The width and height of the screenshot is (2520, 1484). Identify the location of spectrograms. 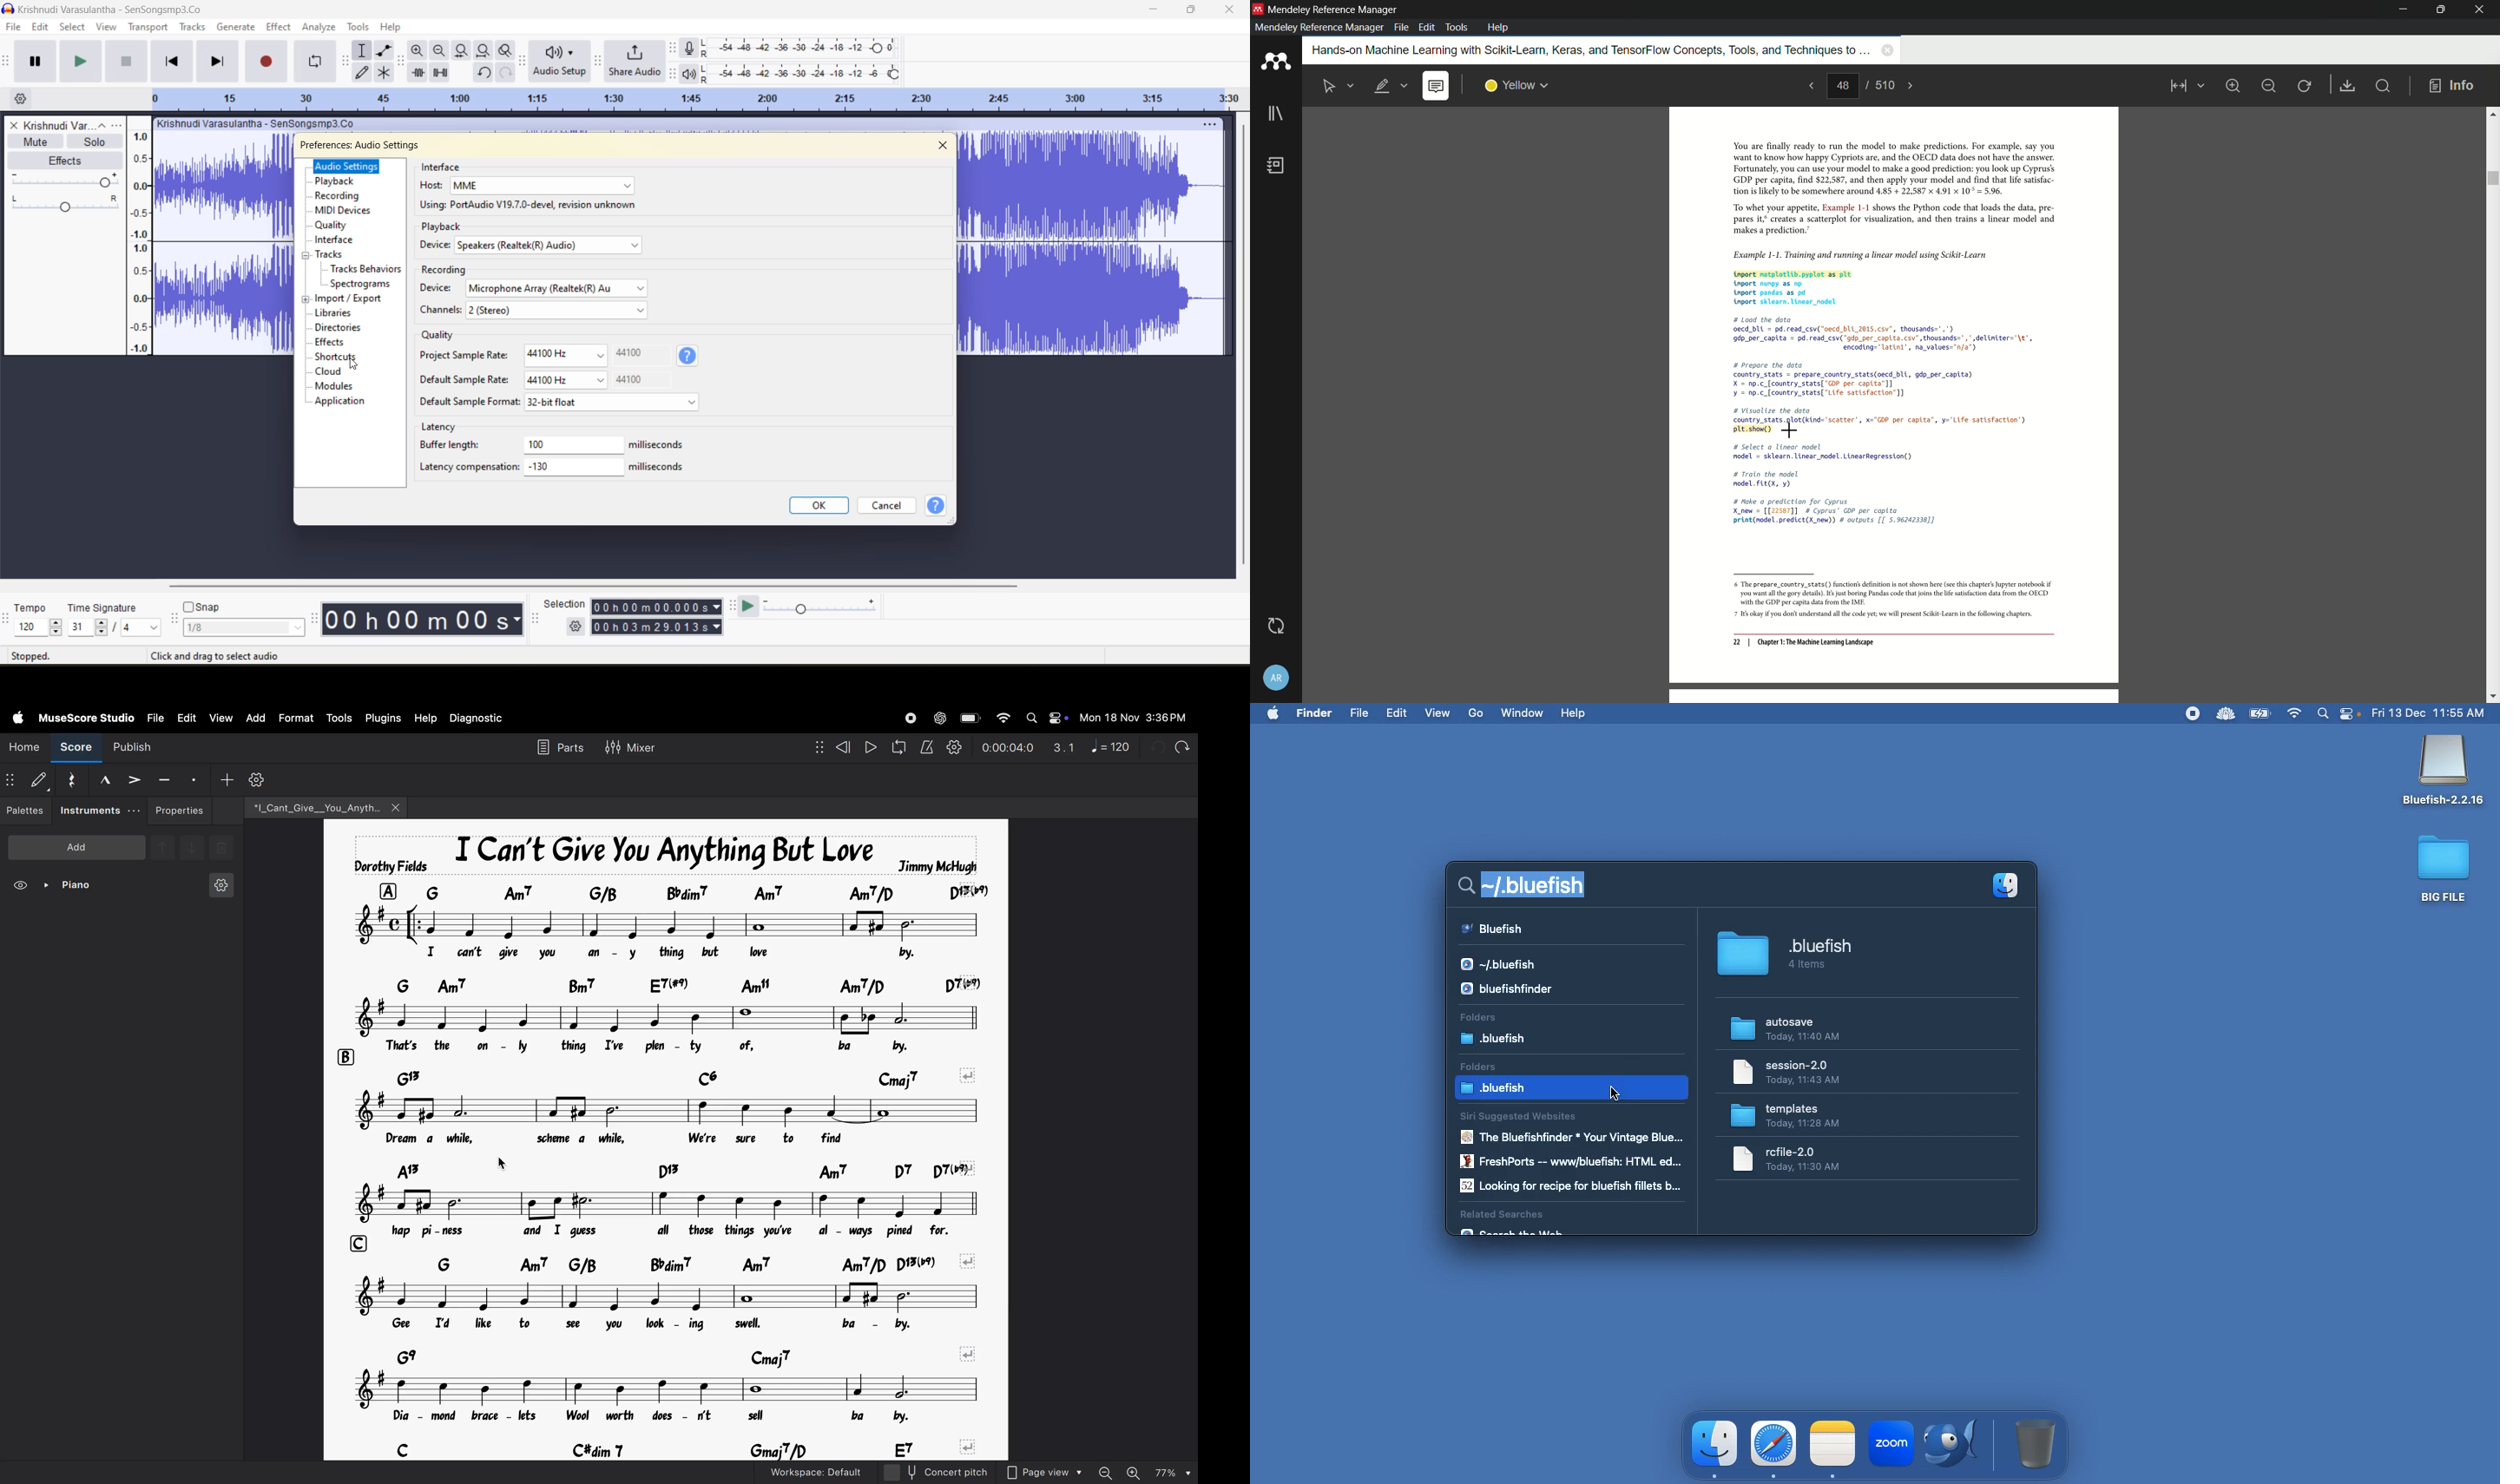
(367, 284).